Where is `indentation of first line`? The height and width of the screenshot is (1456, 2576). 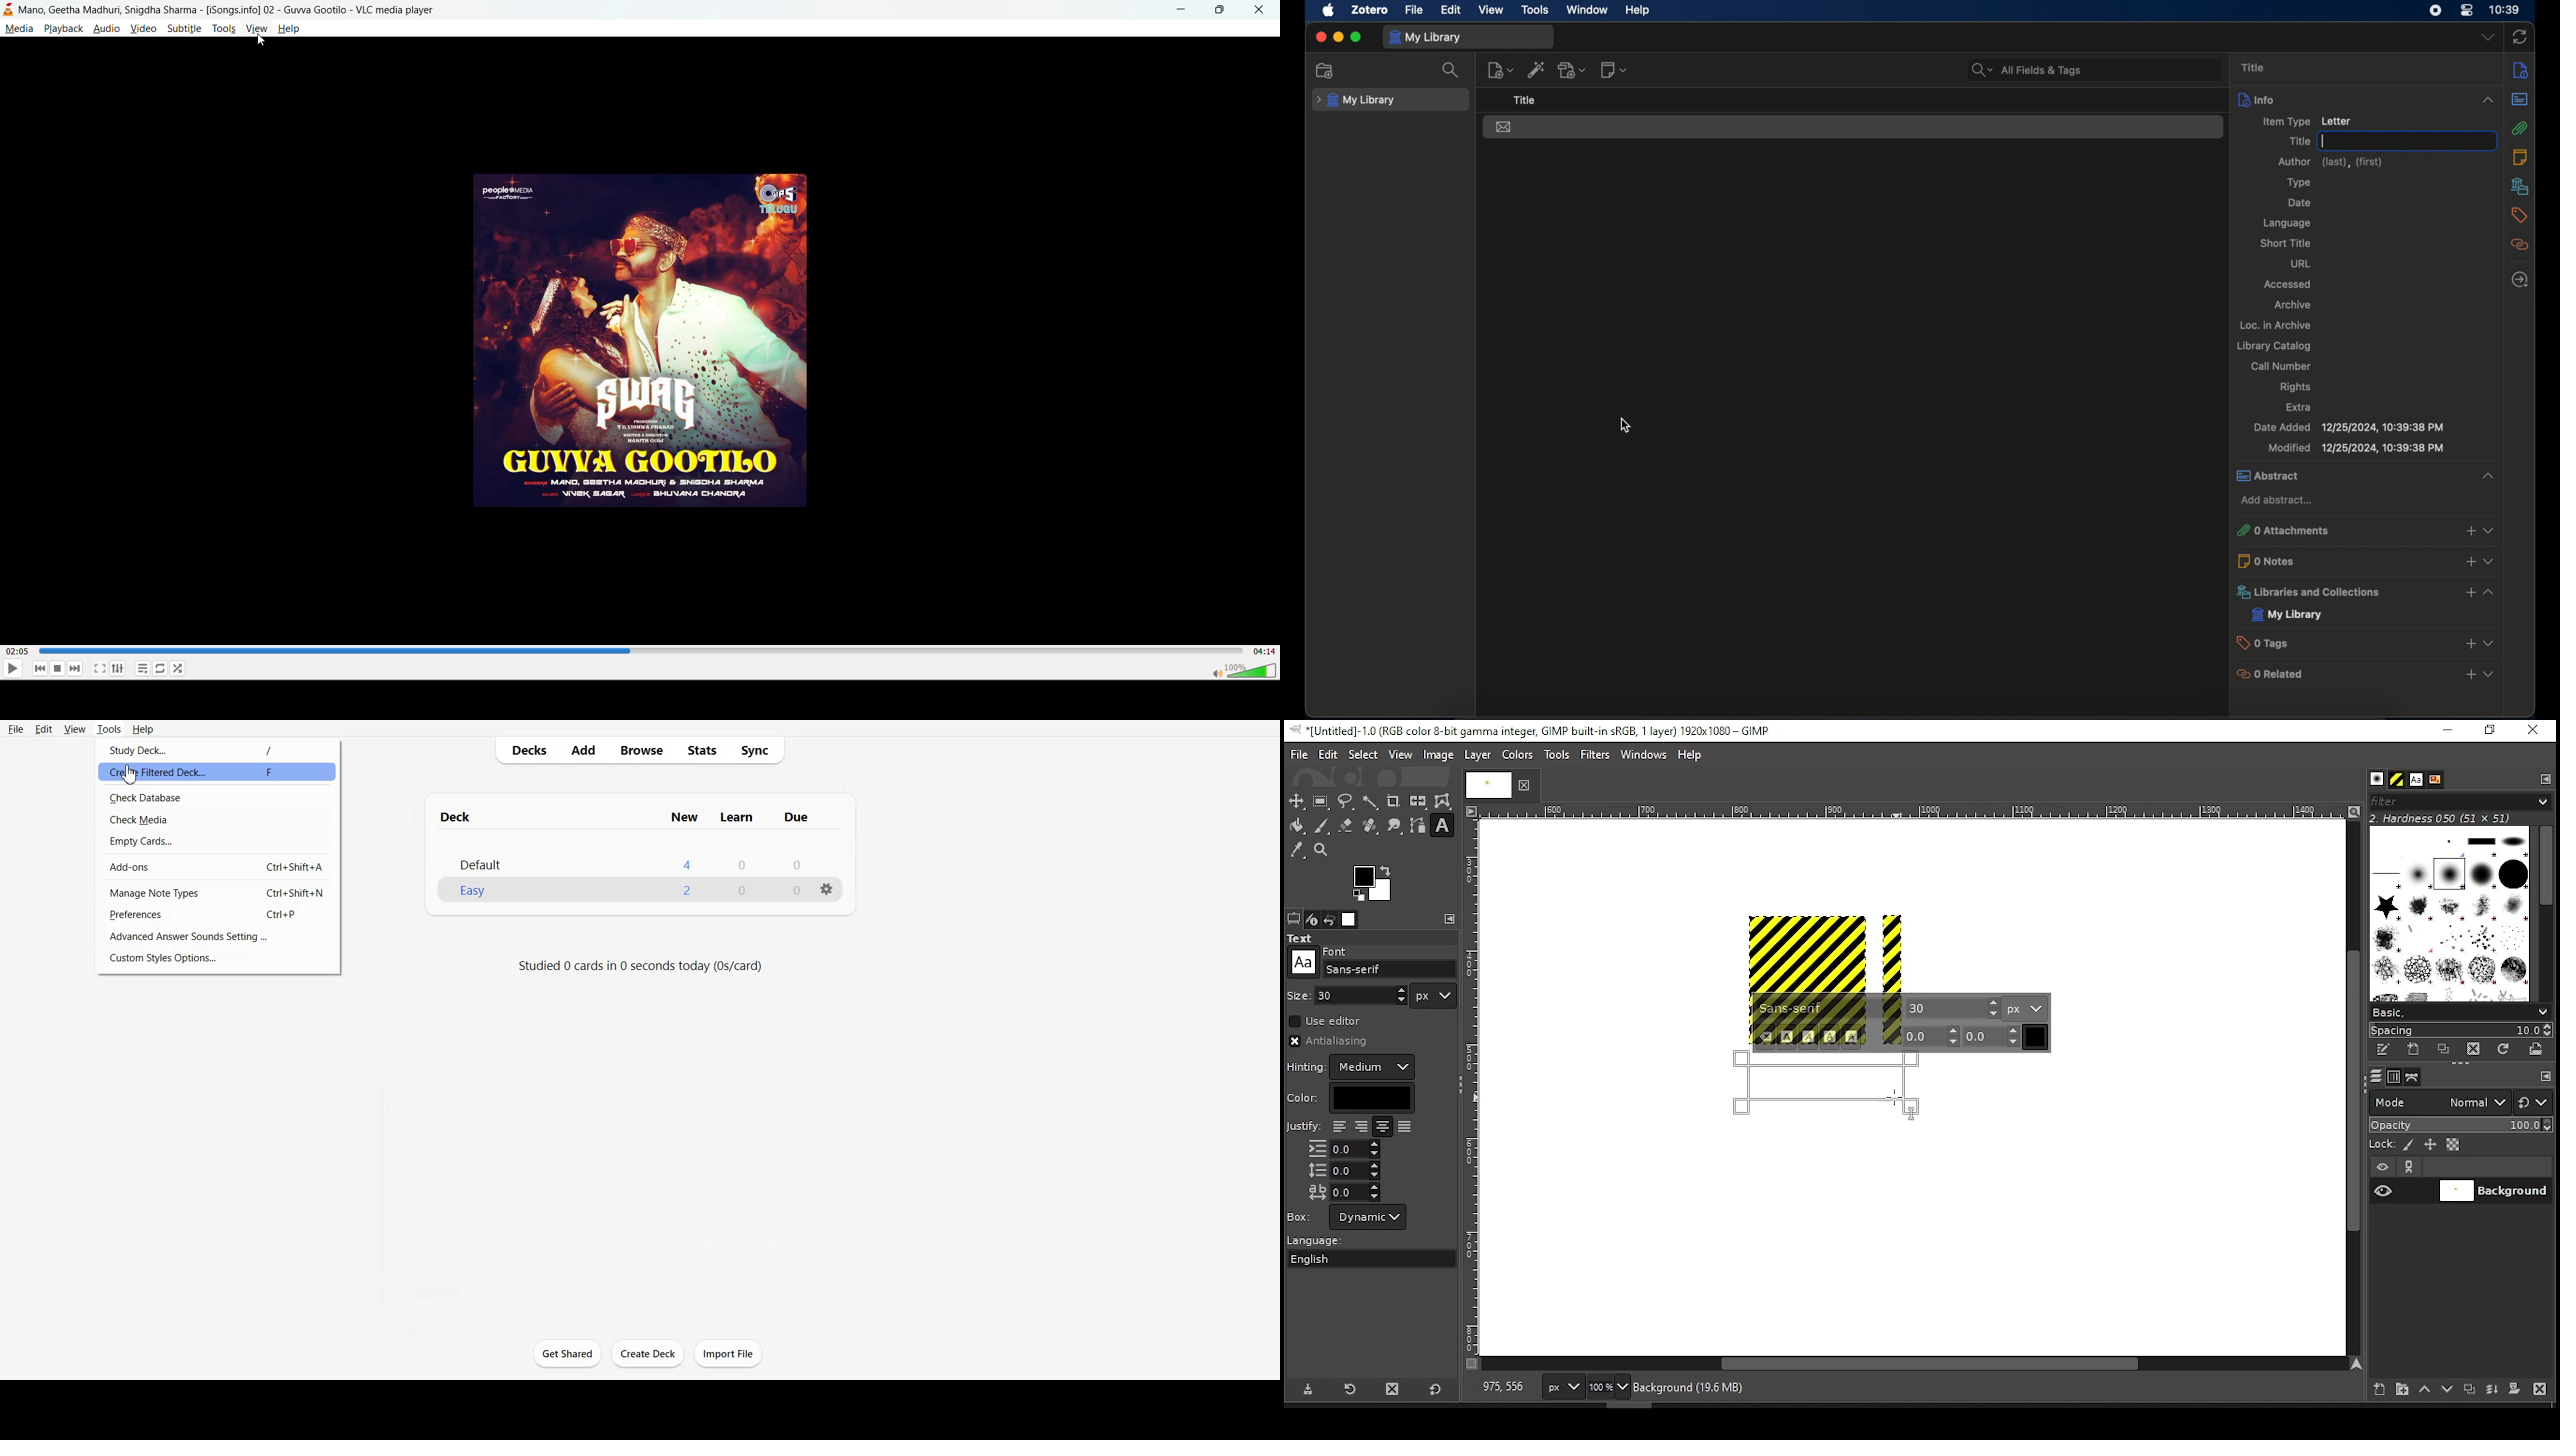 indentation of first line is located at coordinates (1344, 1149).